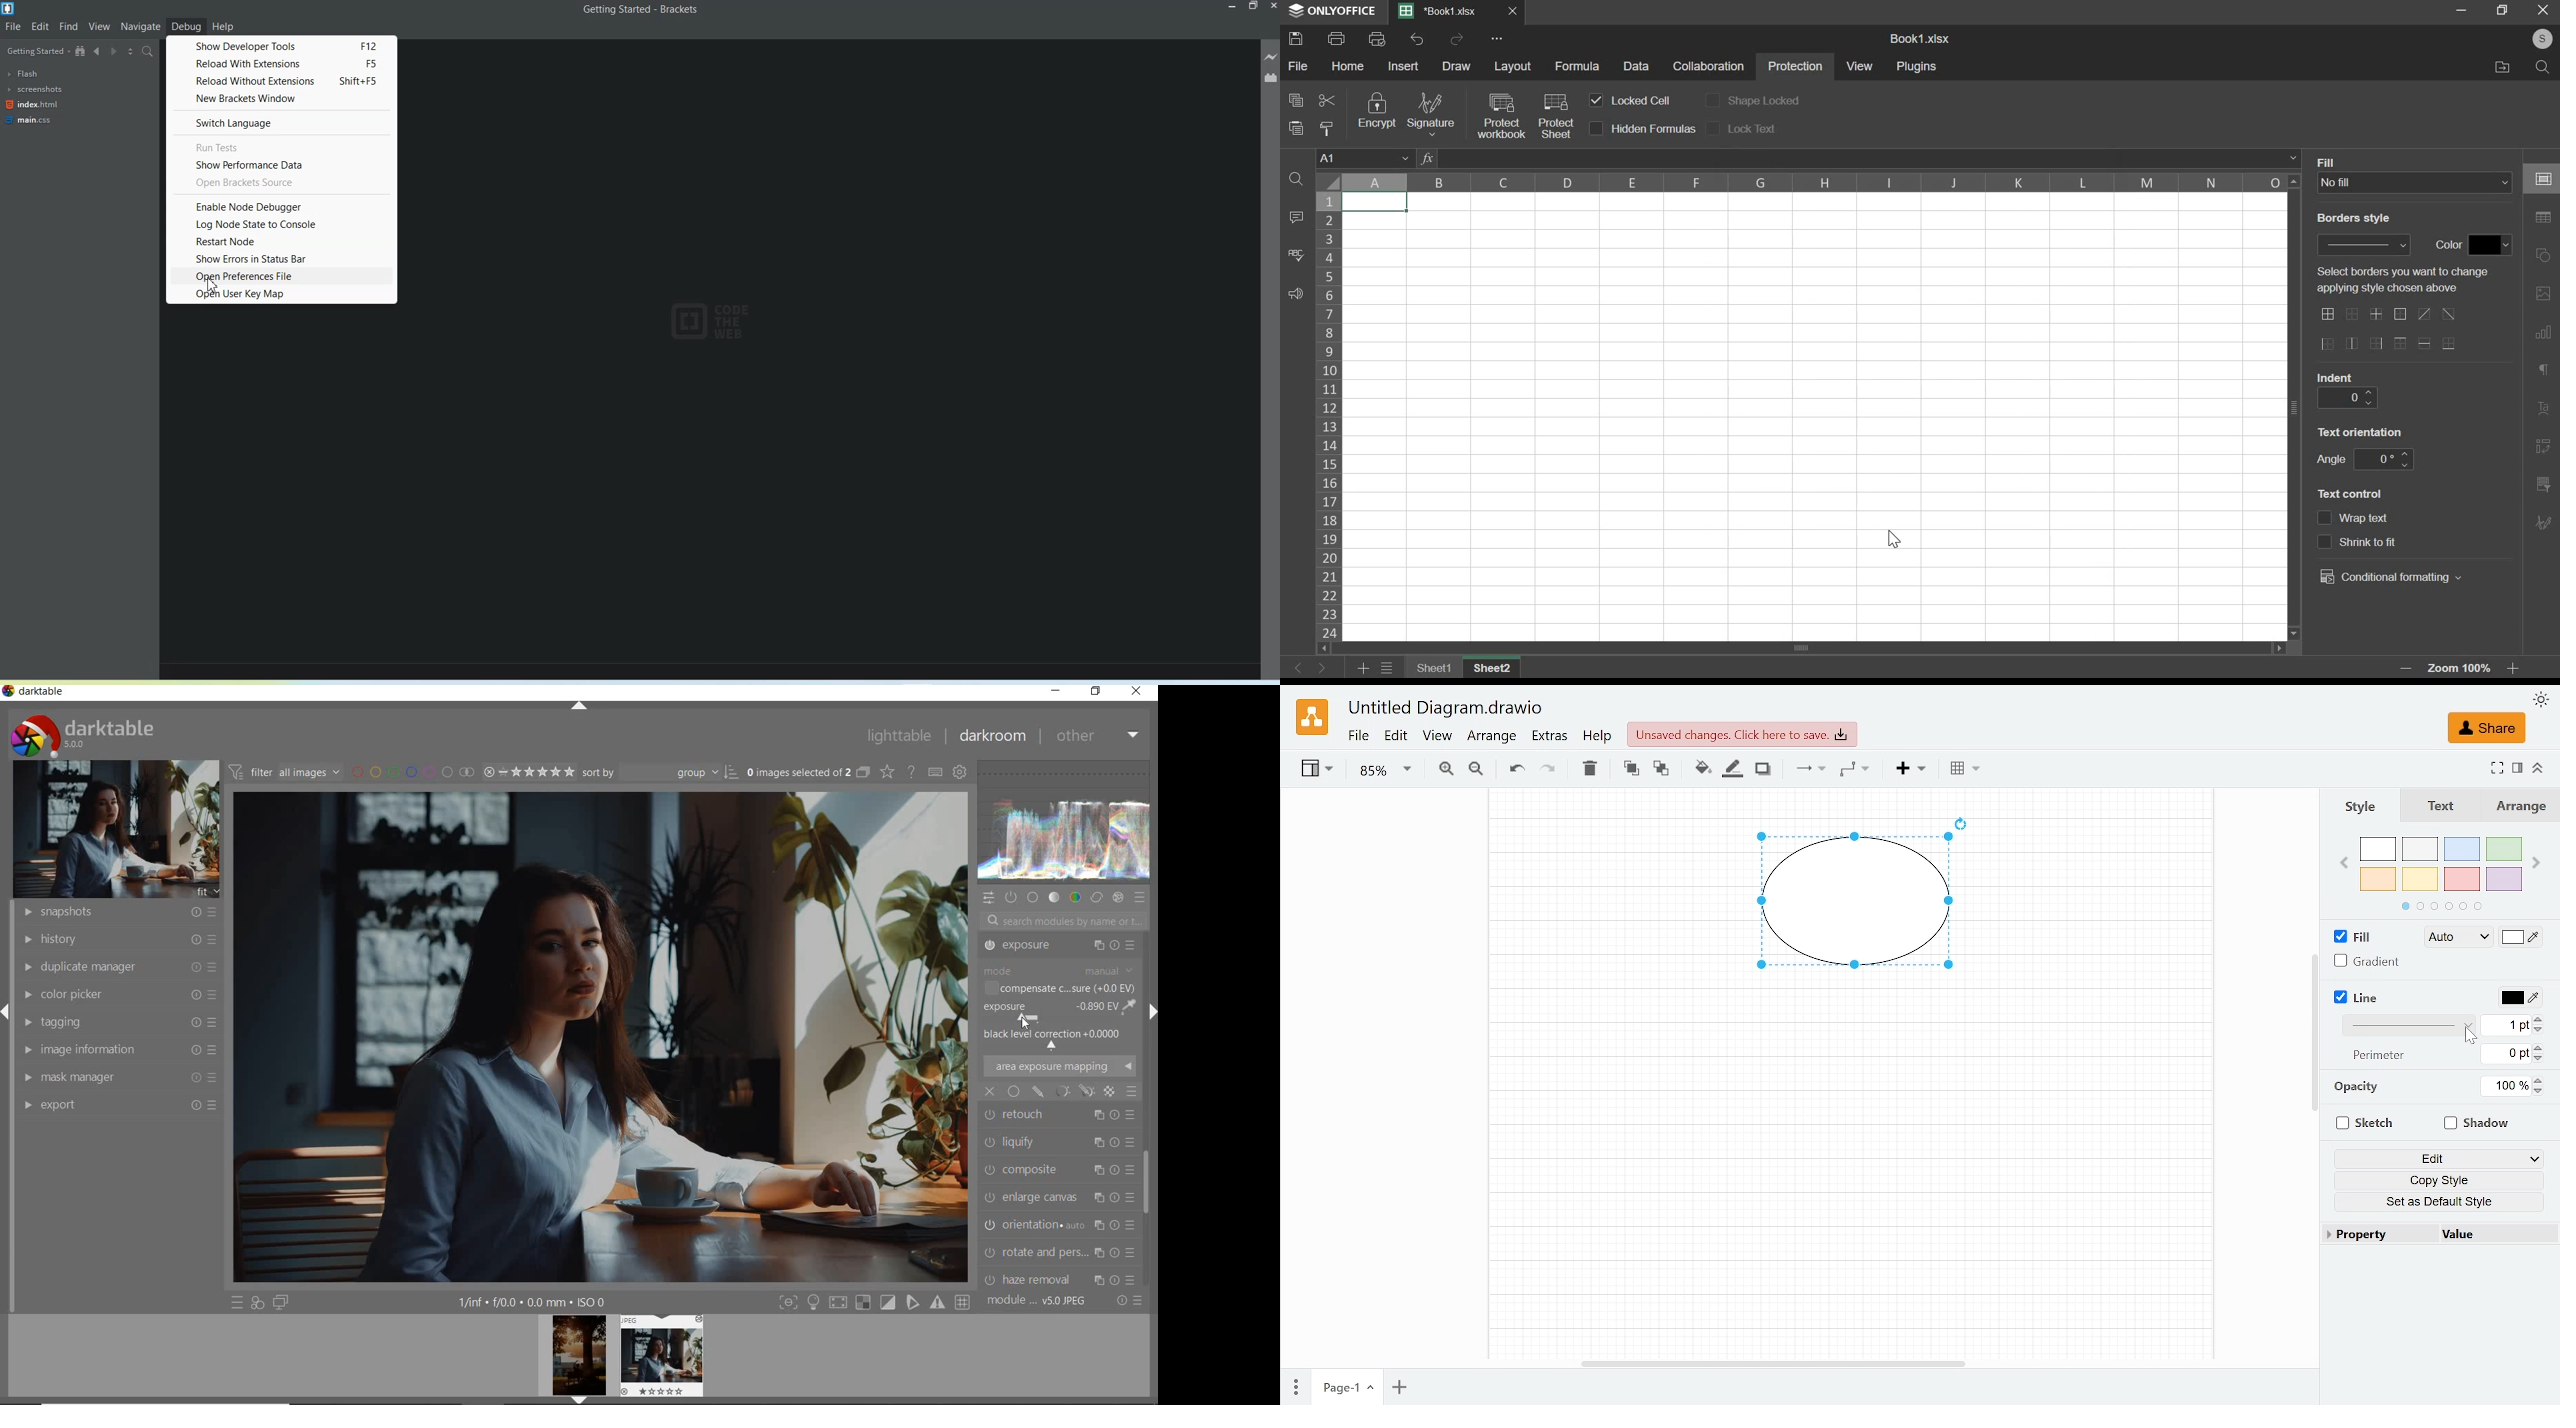 This screenshot has width=2576, height=1428. Describe the element at coordinates (2374, 345) in the screenshot. I see `border options` at that location.